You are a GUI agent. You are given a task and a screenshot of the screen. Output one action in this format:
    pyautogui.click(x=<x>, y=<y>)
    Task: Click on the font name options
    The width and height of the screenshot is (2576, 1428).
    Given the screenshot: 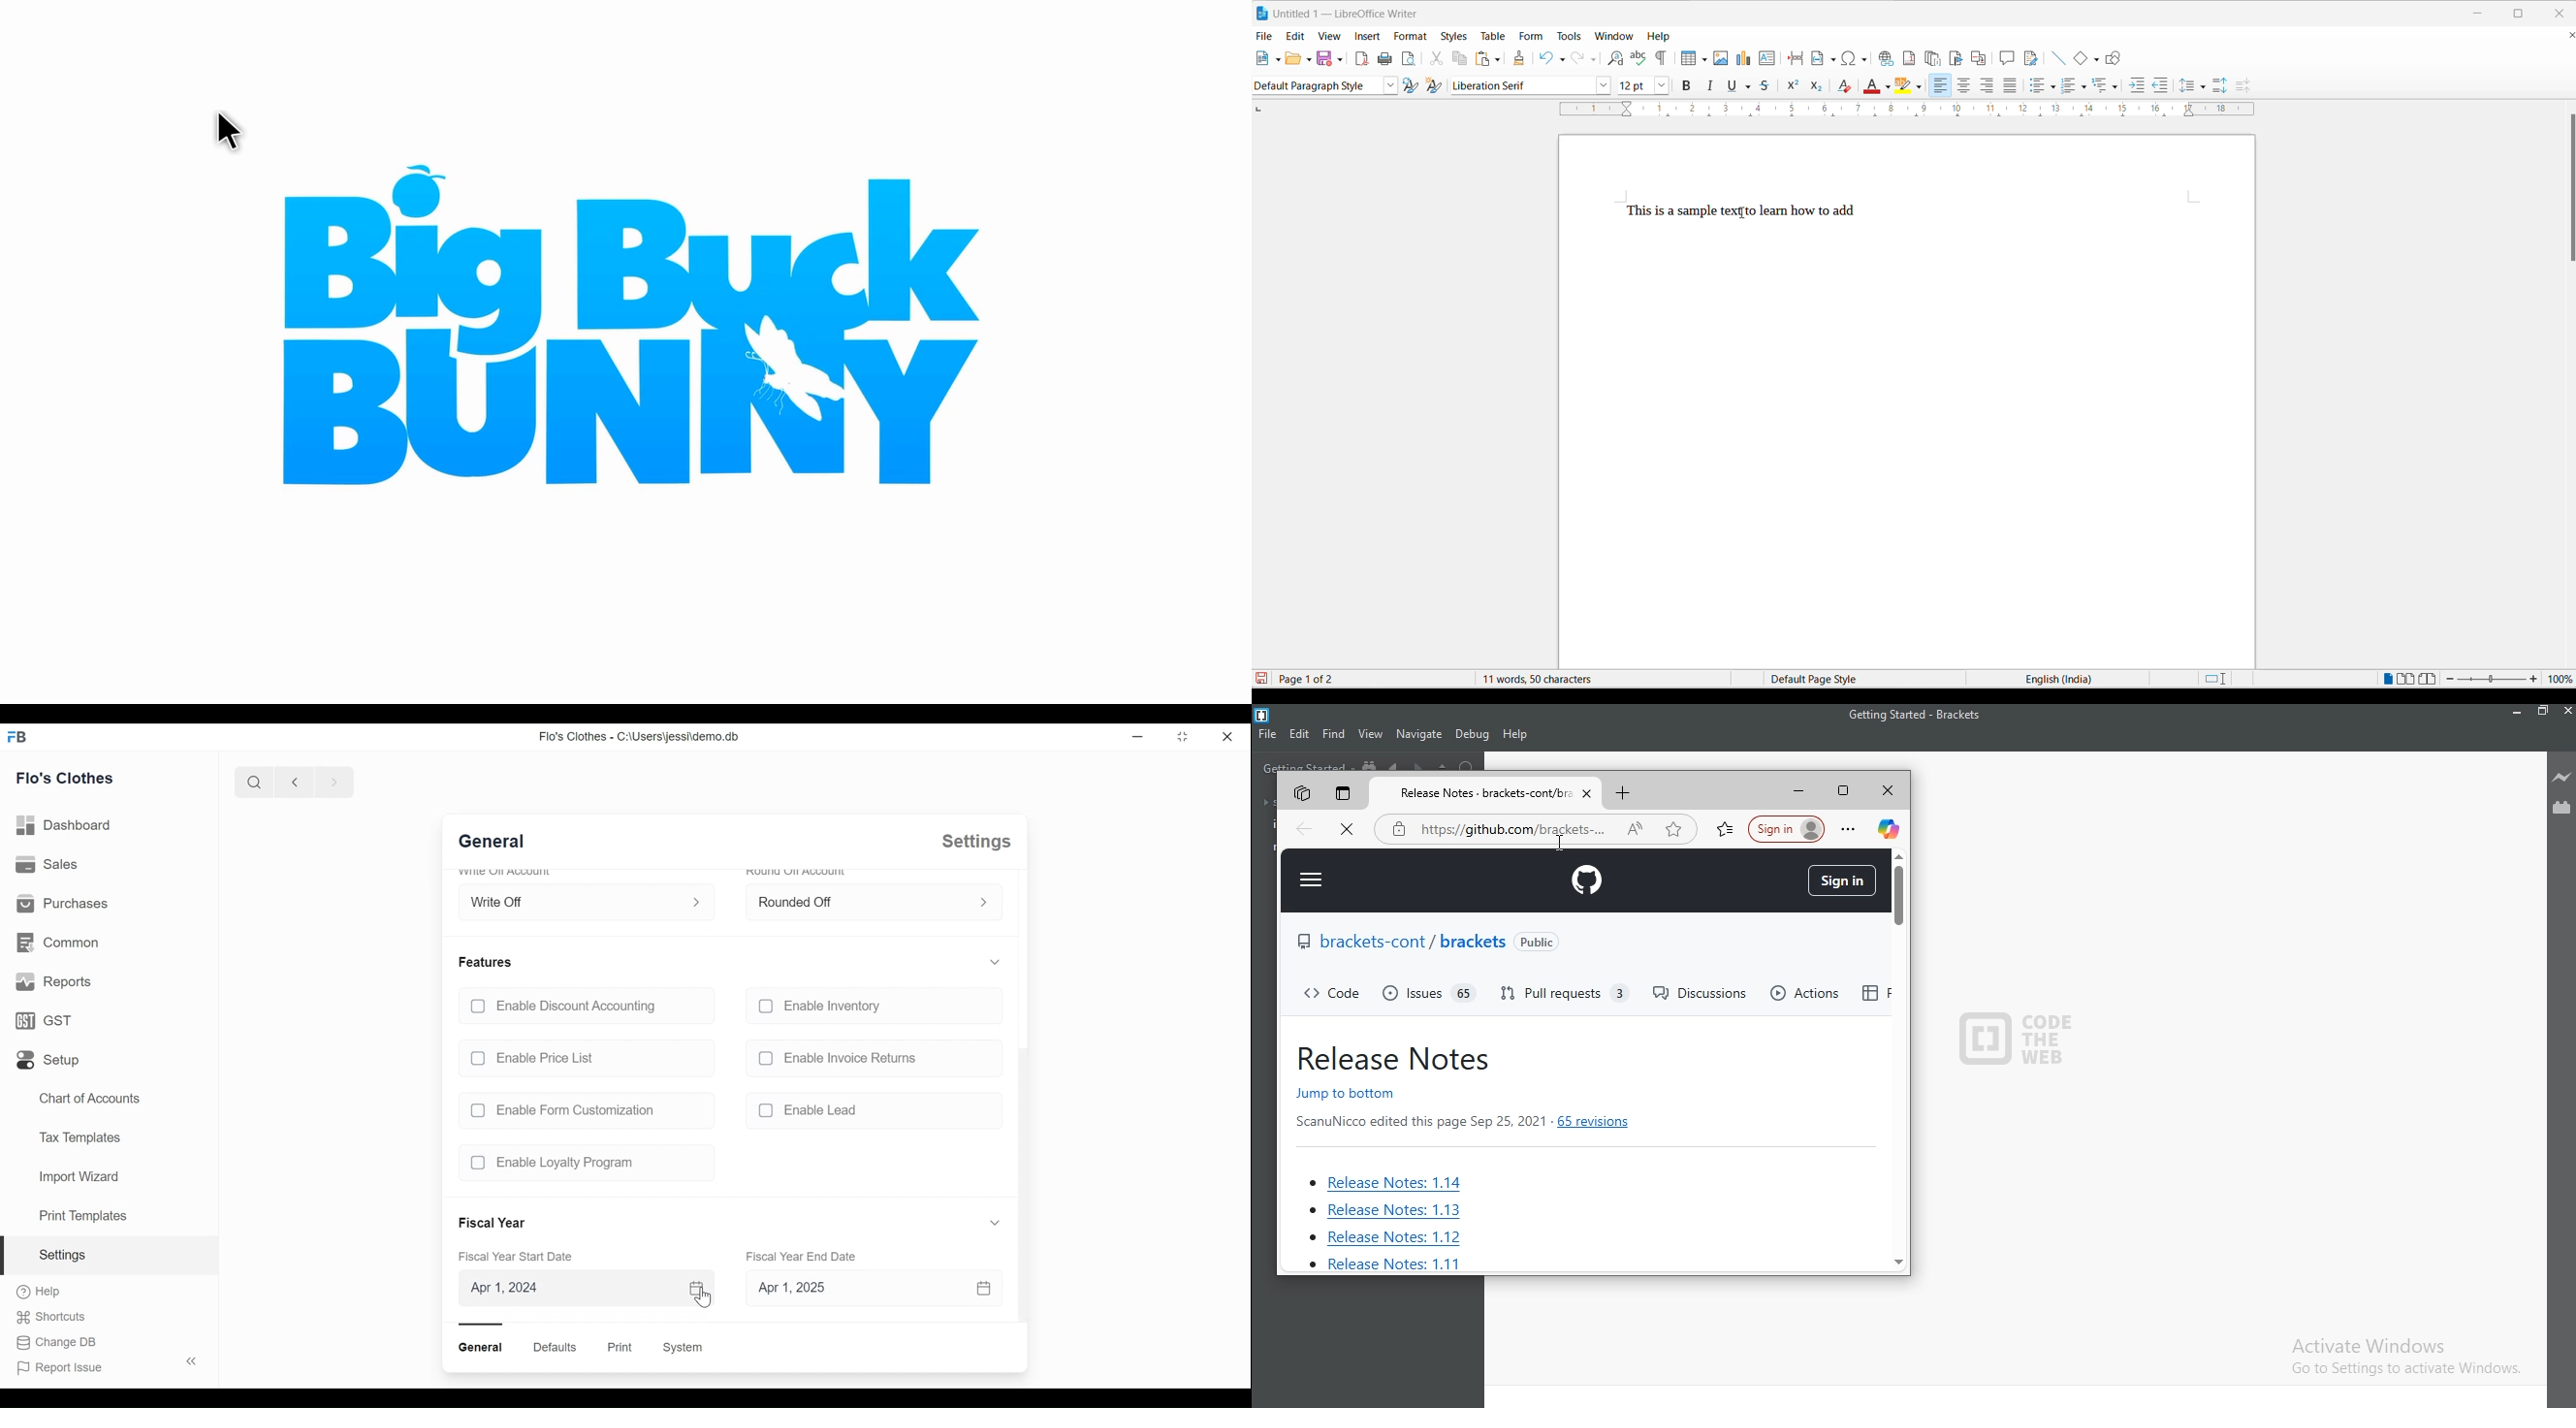 What is the action you would take?
    pyautogui.click(x=1603, y=87)
    